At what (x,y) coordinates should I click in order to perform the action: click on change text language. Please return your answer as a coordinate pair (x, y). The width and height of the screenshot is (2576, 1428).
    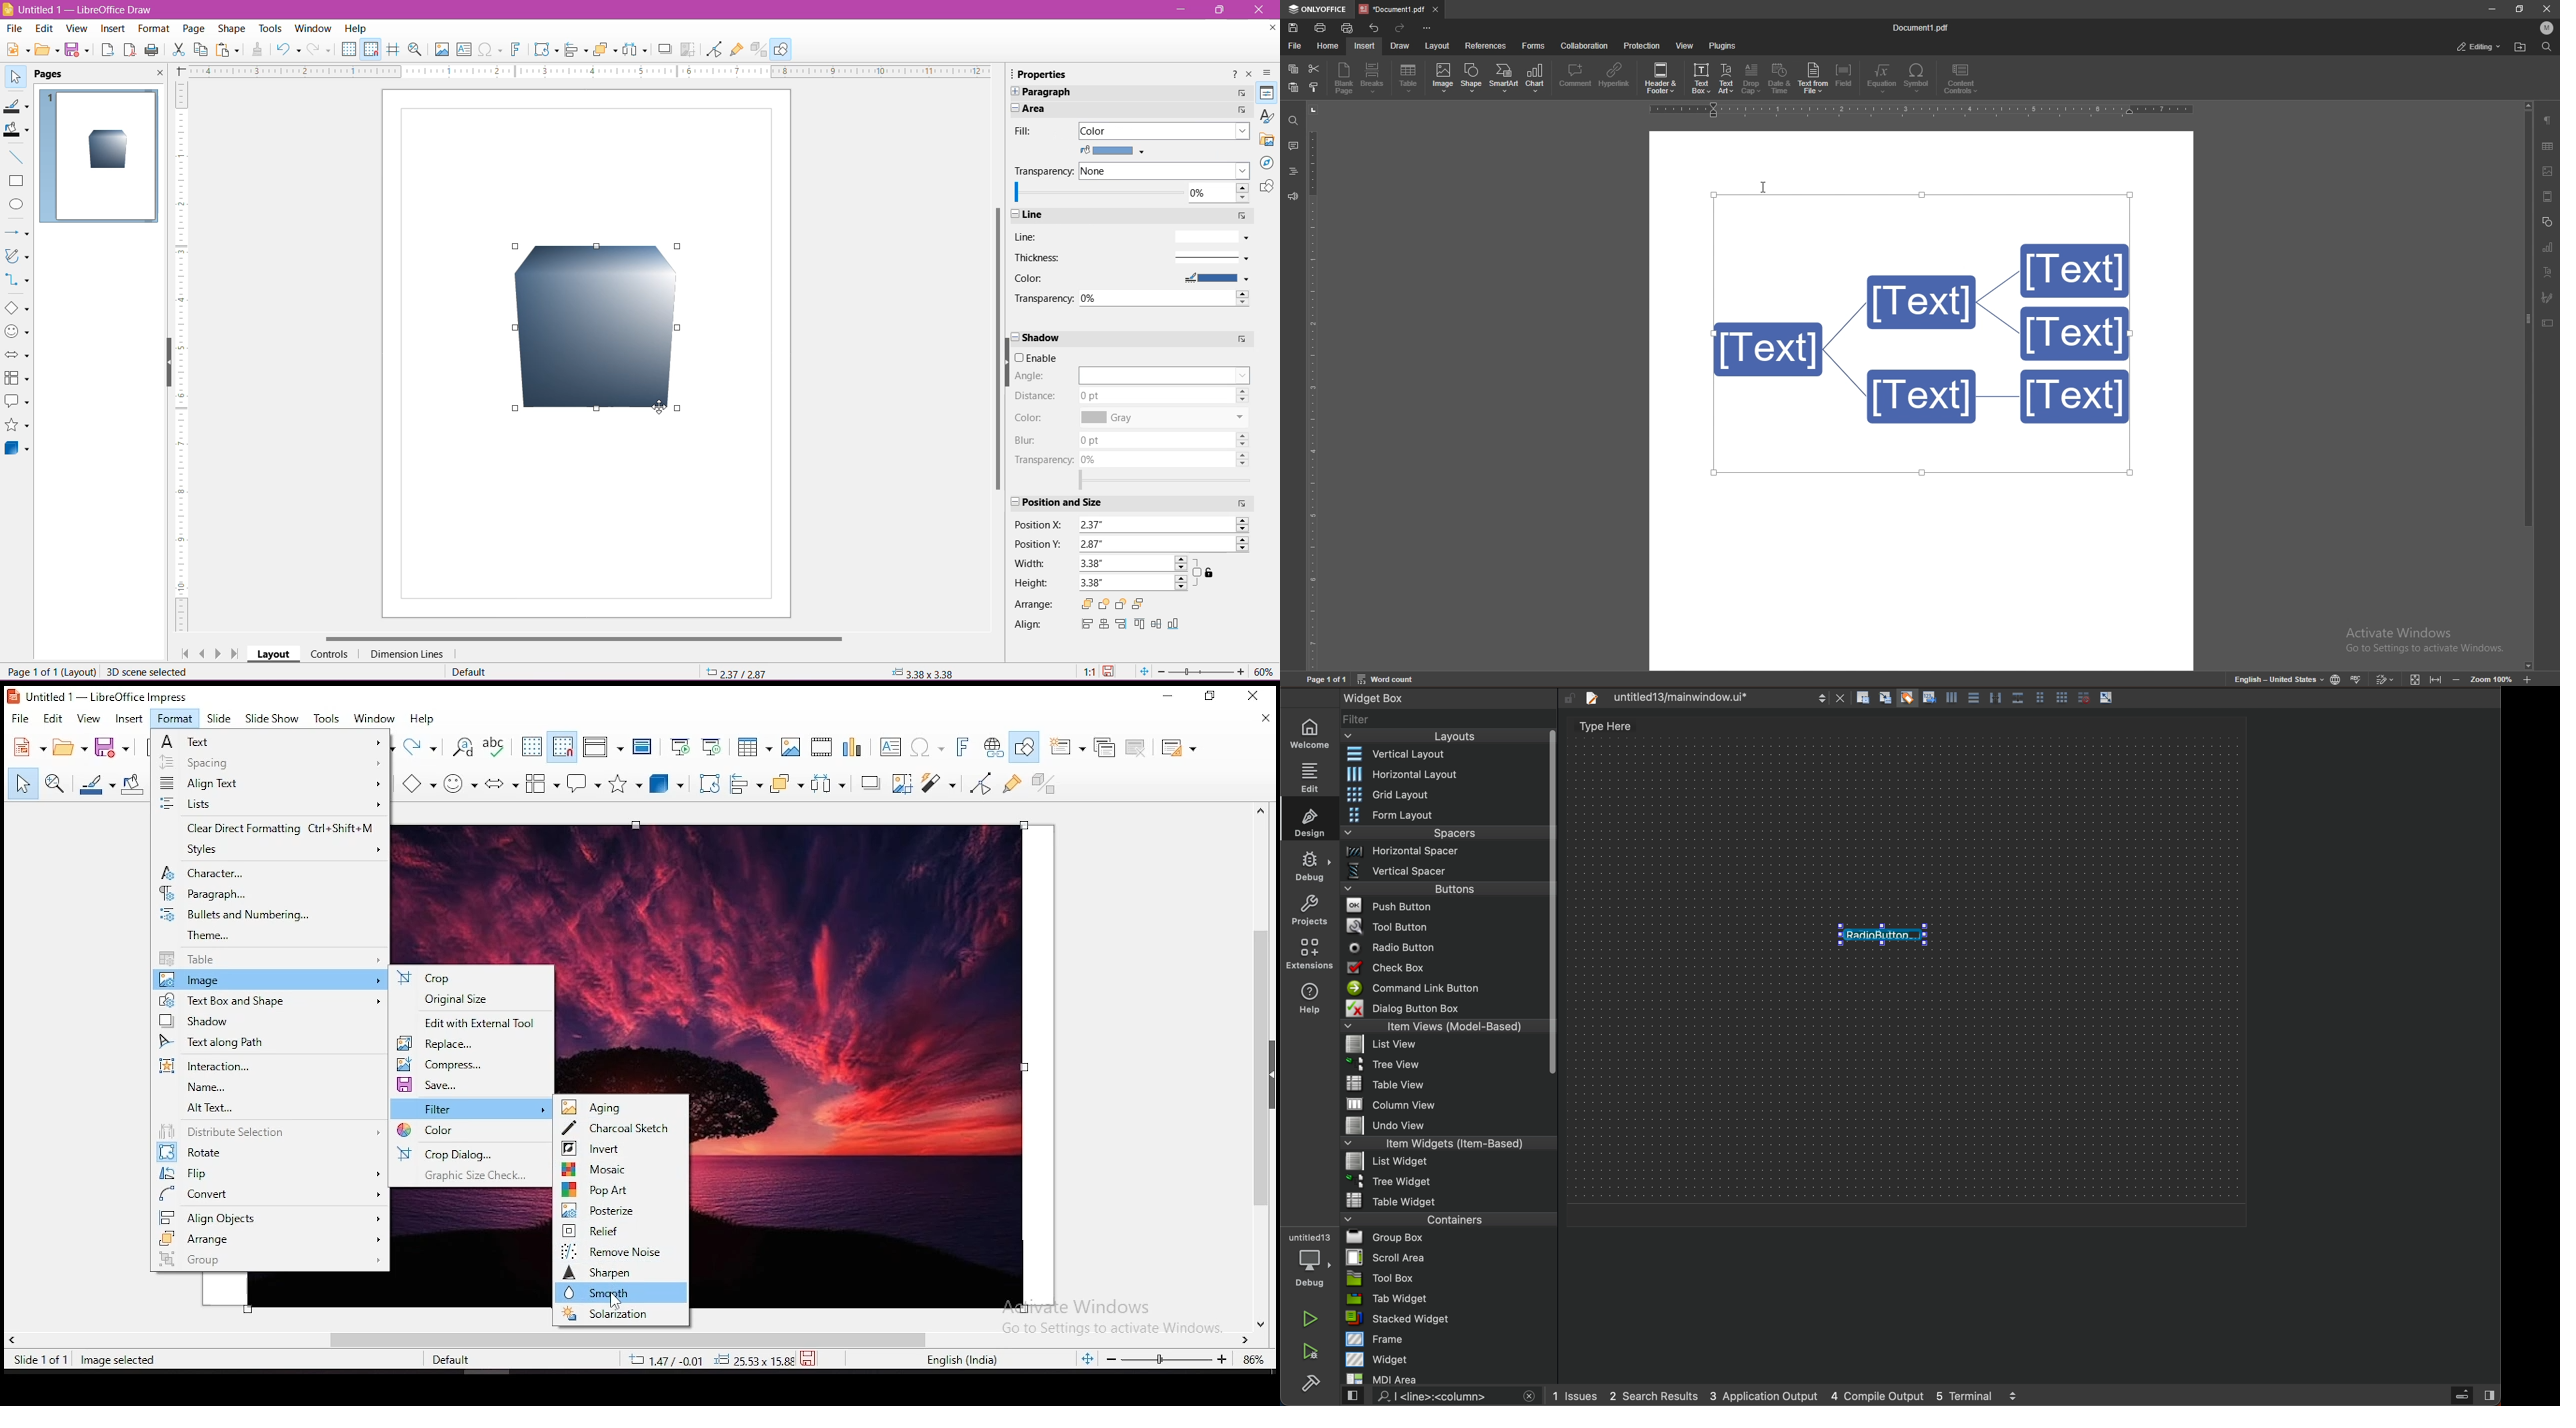
    Looking at the image, I should click on (2277, 679).